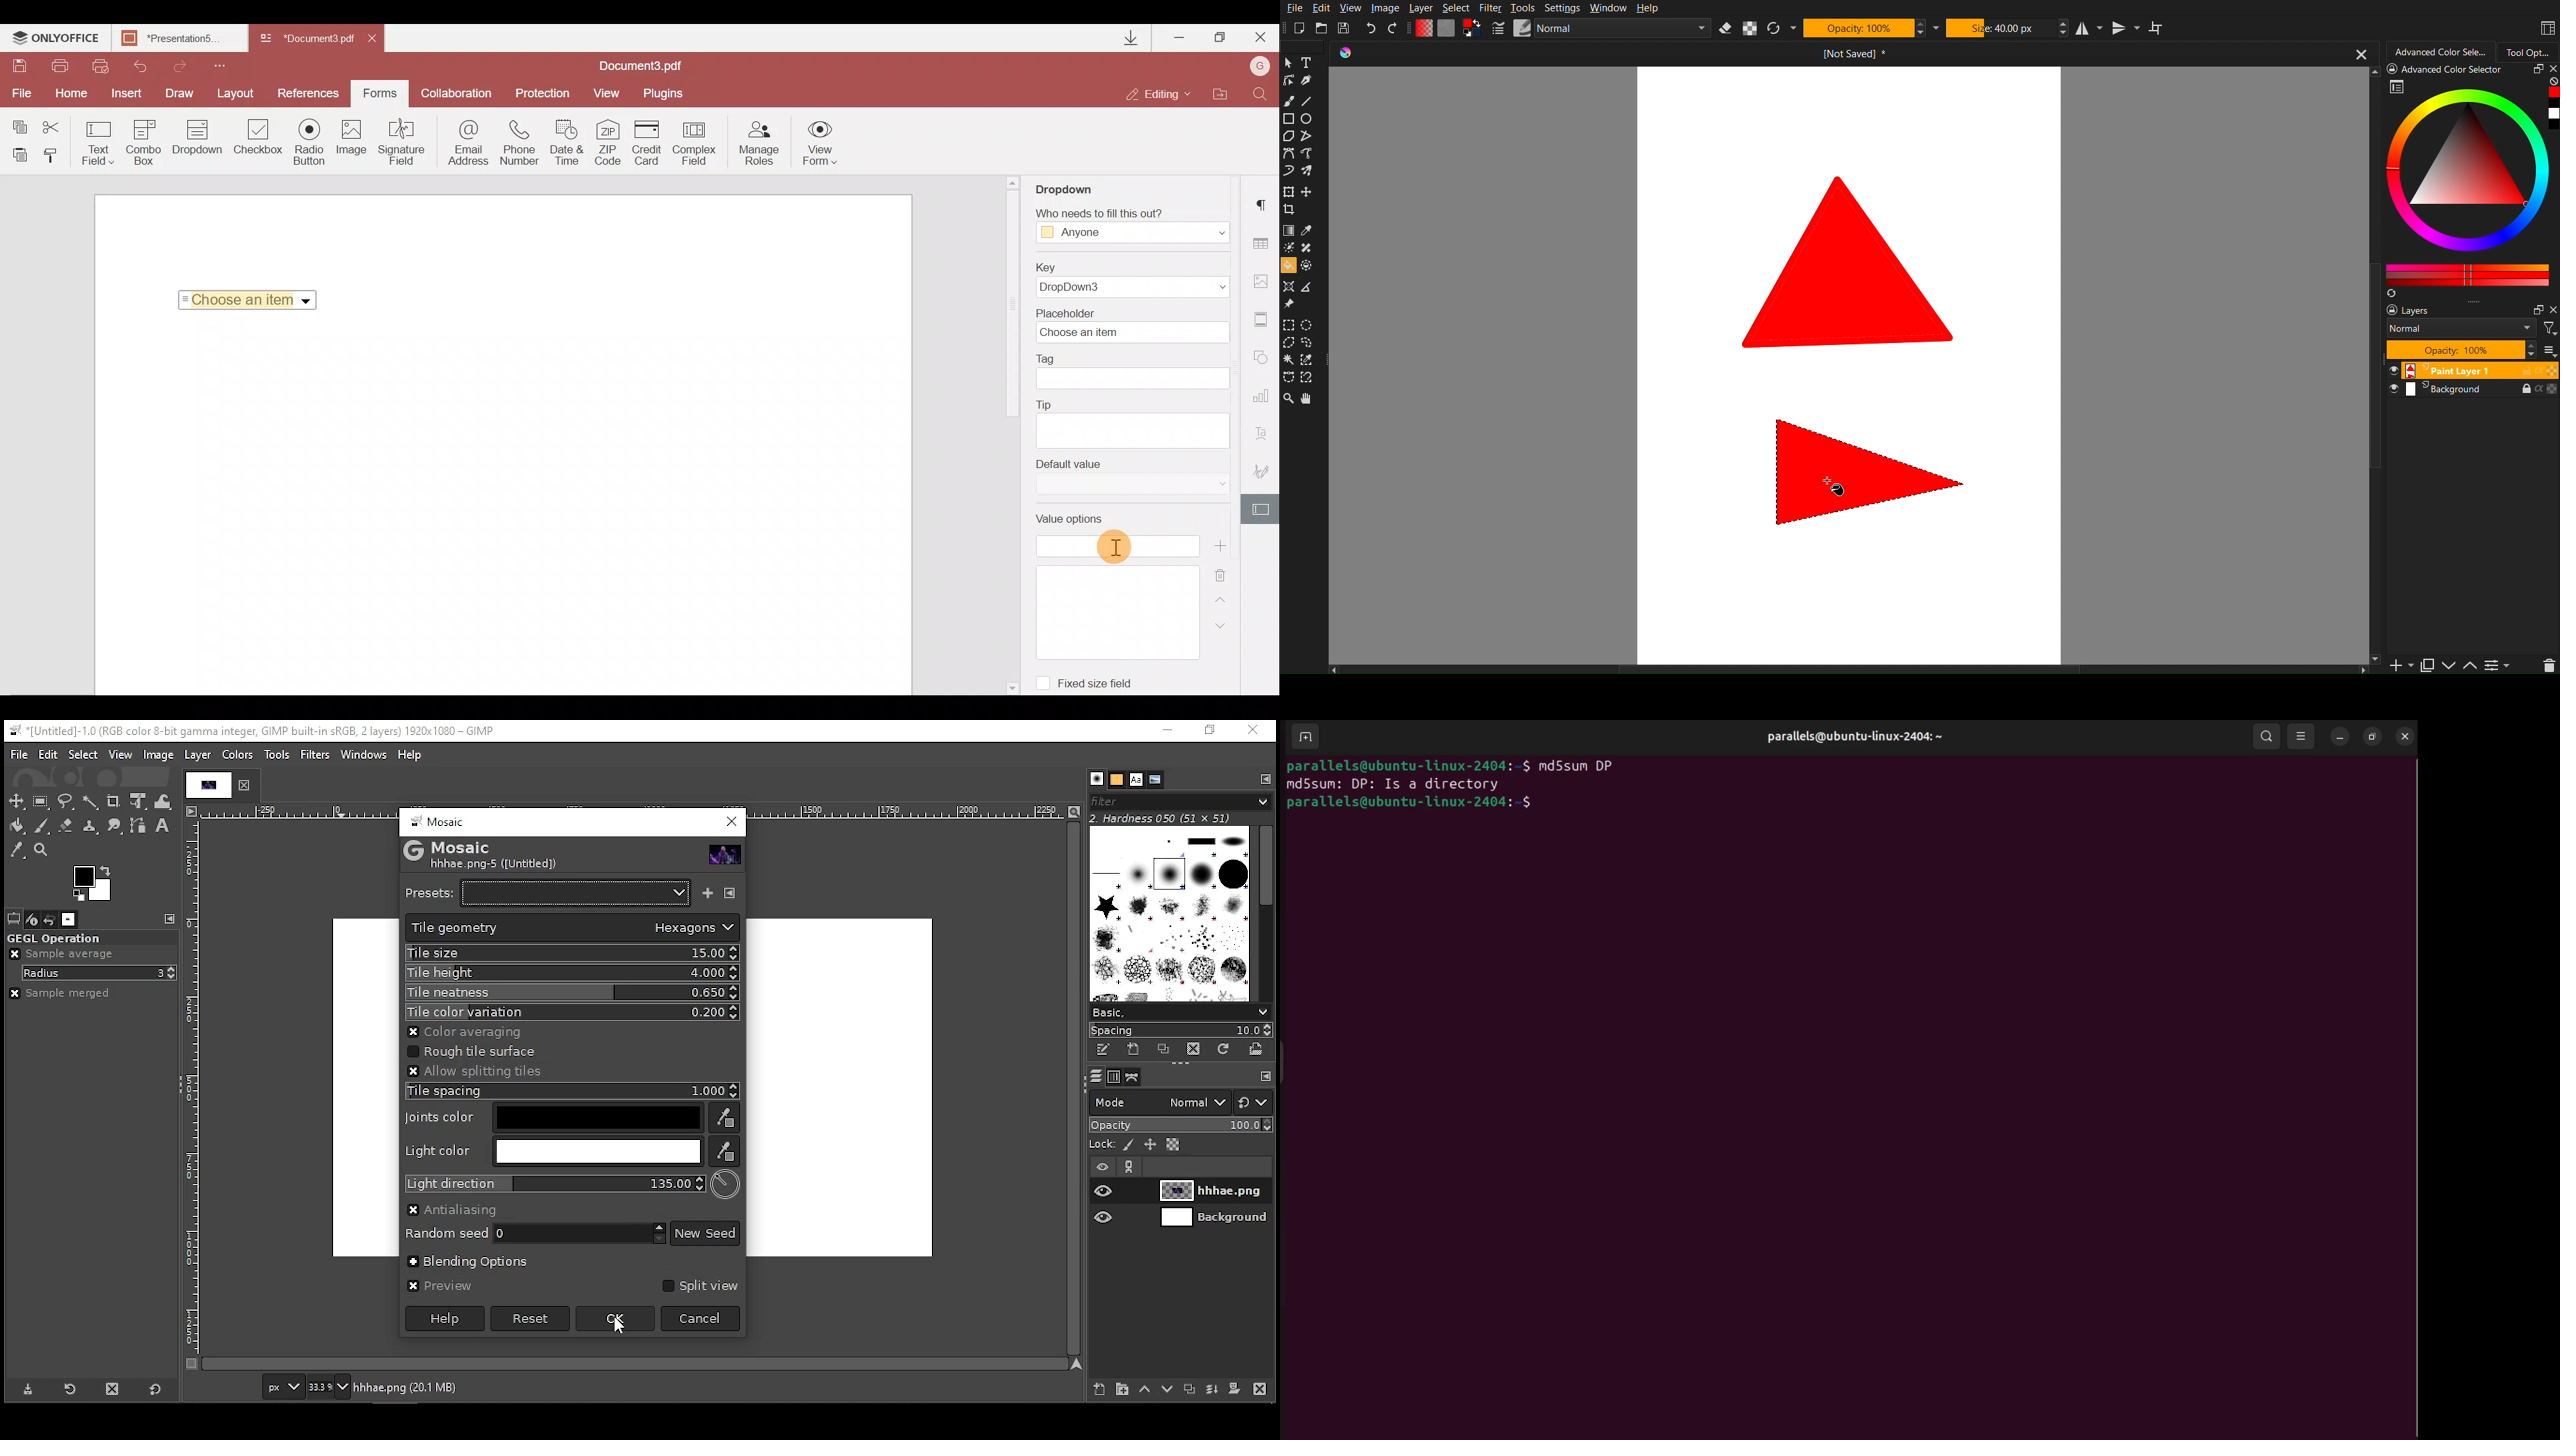 Image resolution: width=2576 pixels, height=1456 pixels. What do you see at coordinates (1097, 779) in the screenshot?
I see `brushes` at bounding box center [1097, 779].